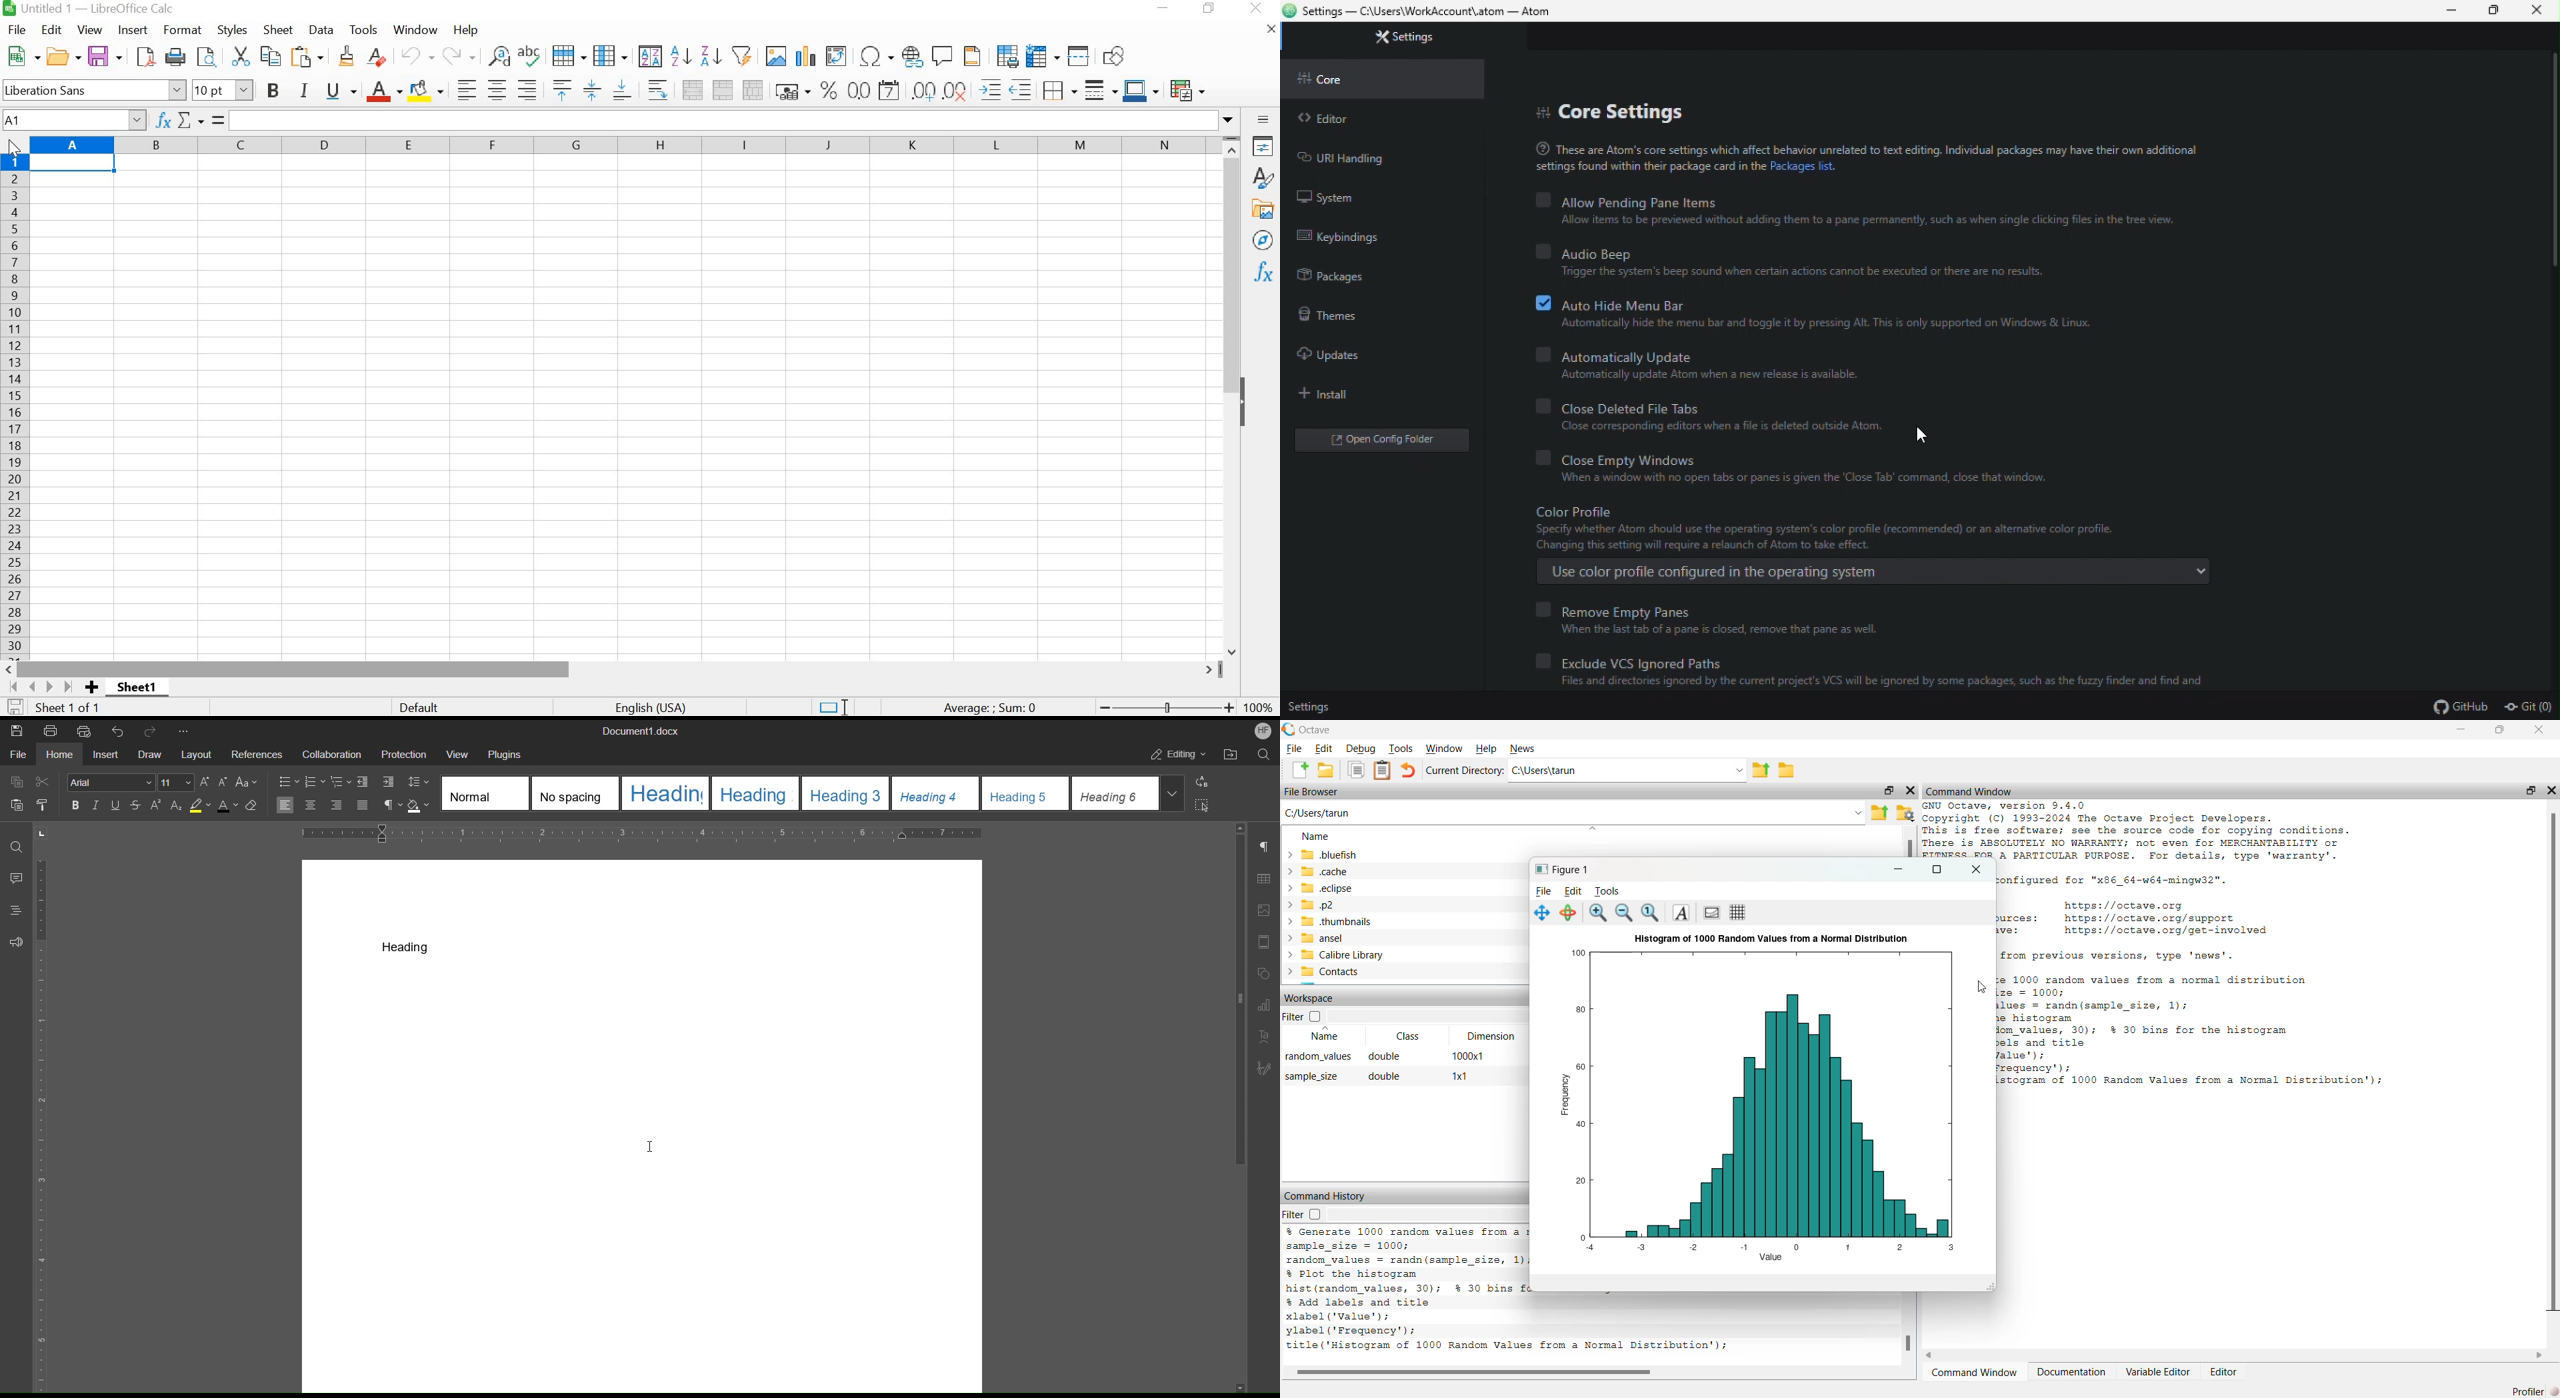  What do you see at coordinates (779, 58) in the screenshot?
I see `Insert Image` at bounding box center [779, 58].